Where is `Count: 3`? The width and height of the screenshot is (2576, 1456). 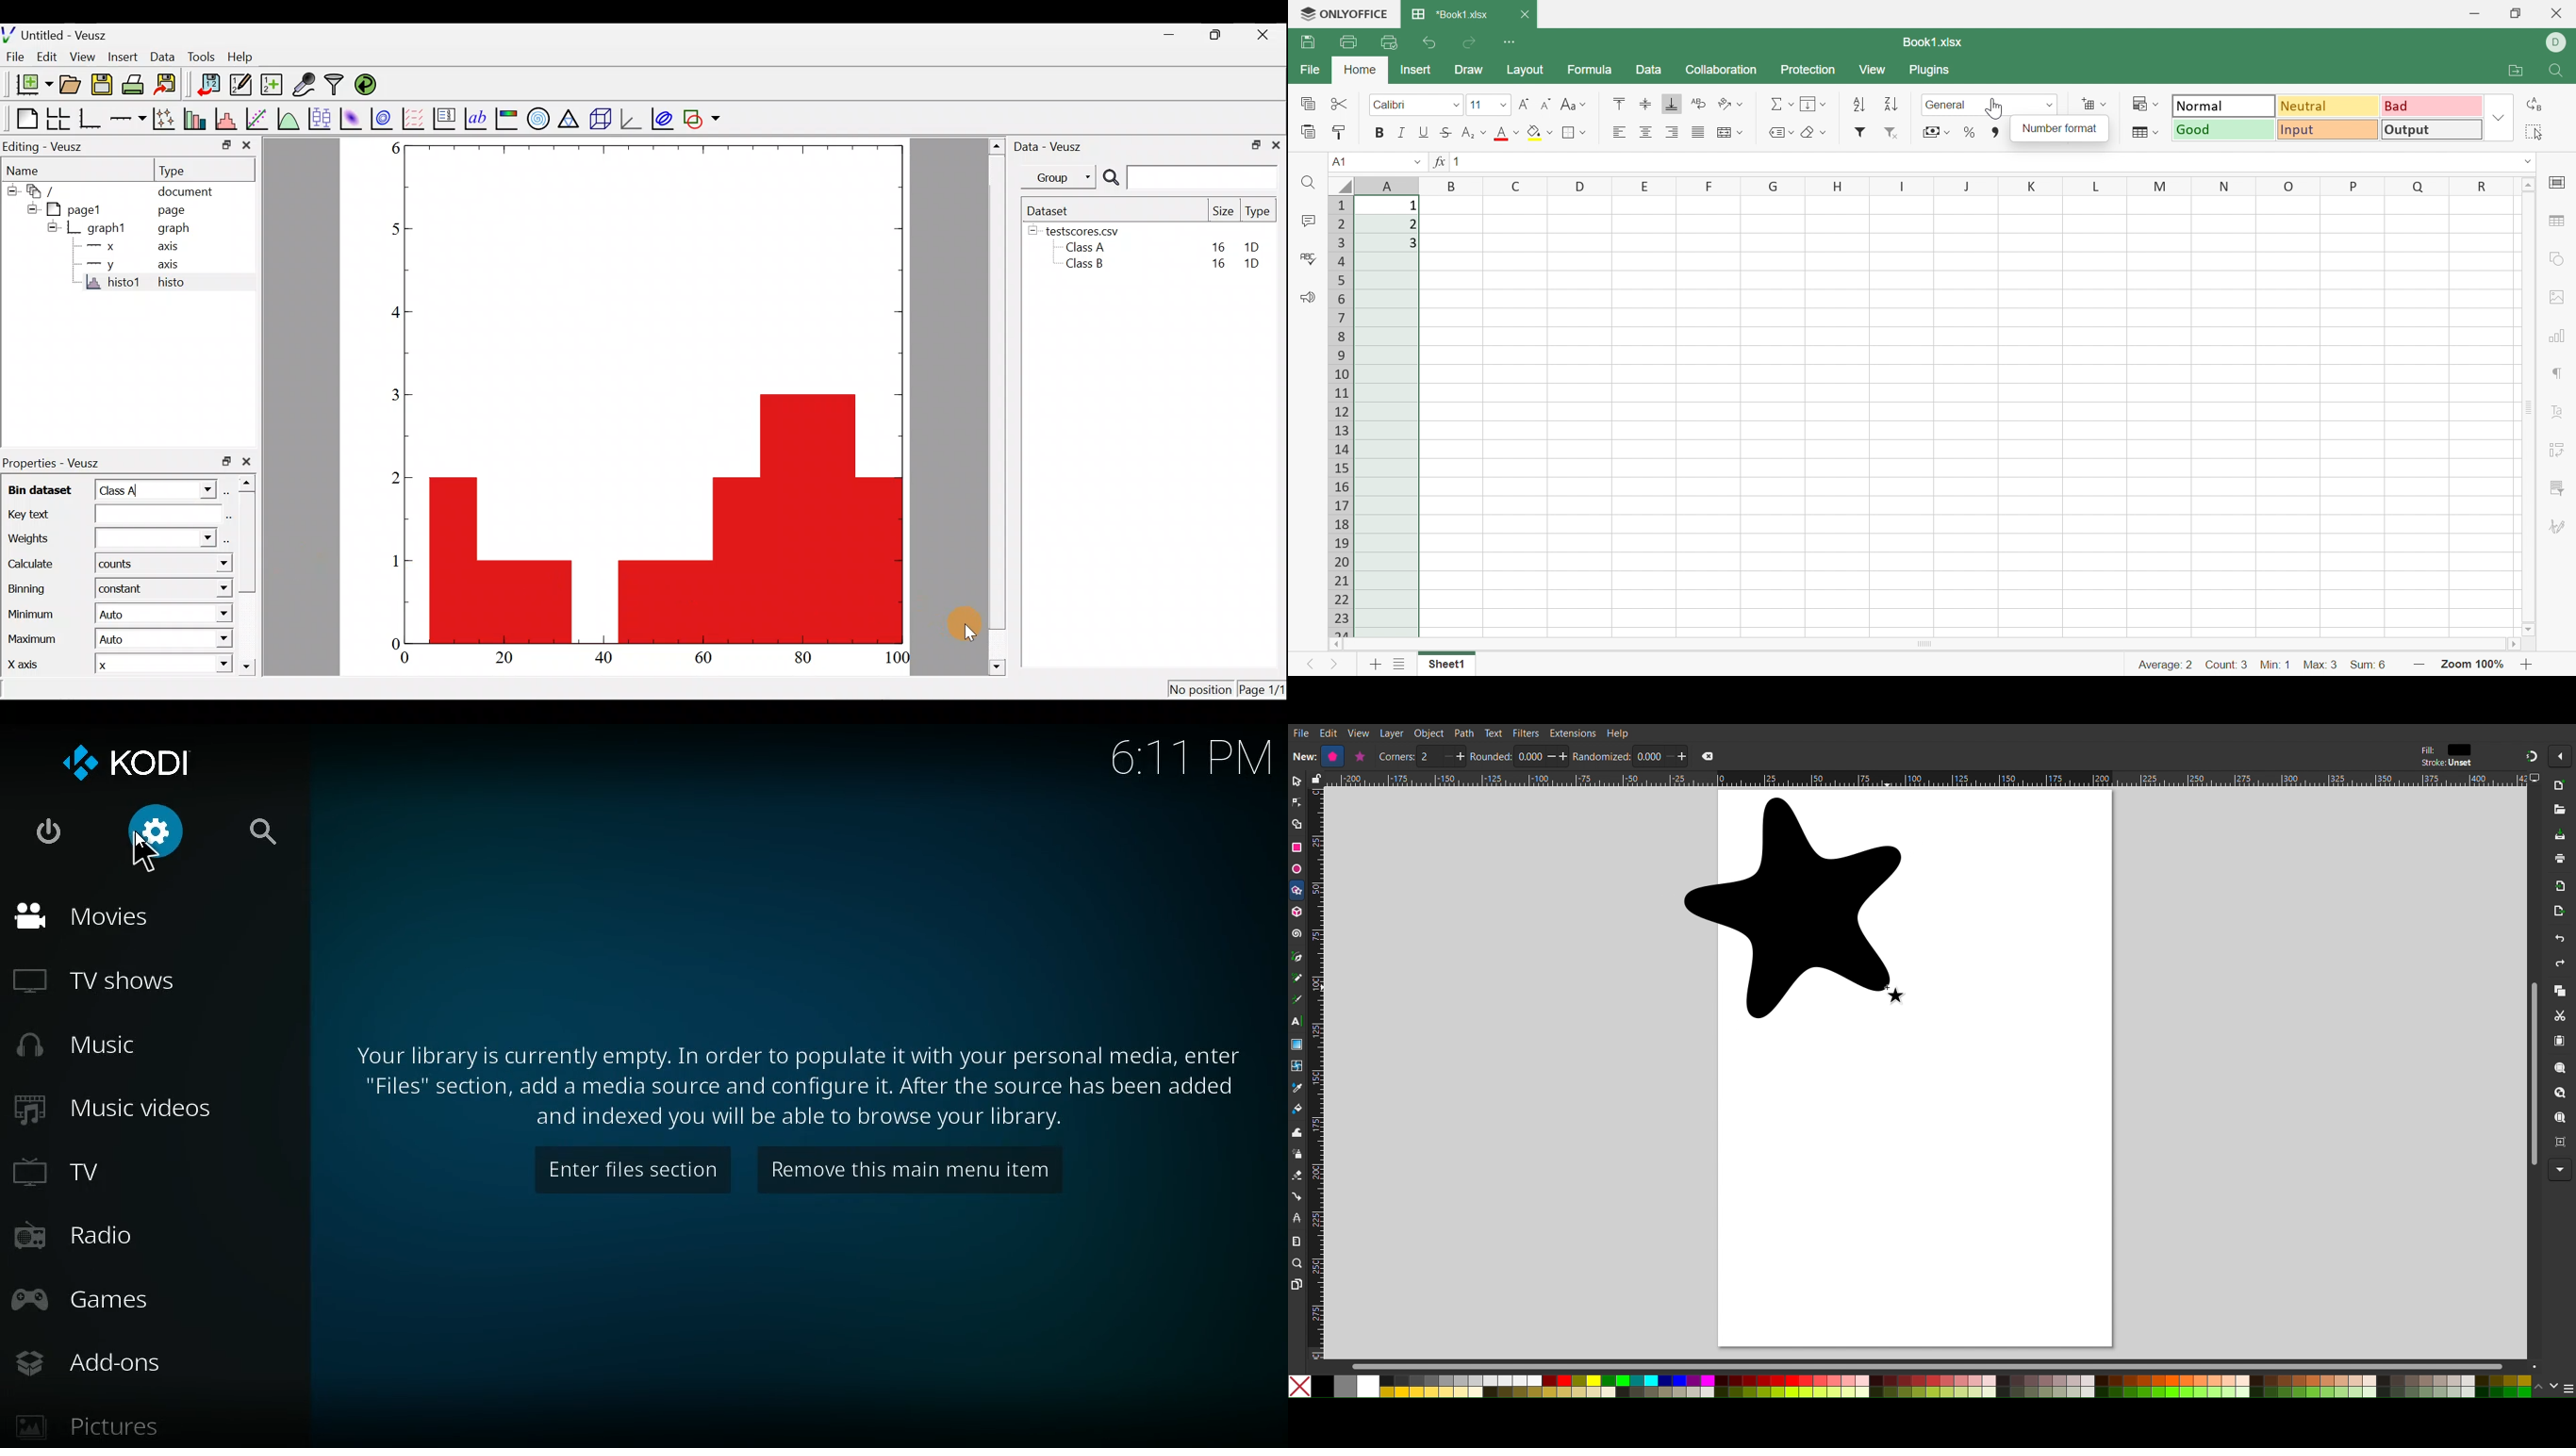
Count: 3 is located at coordinates (2228, 667).